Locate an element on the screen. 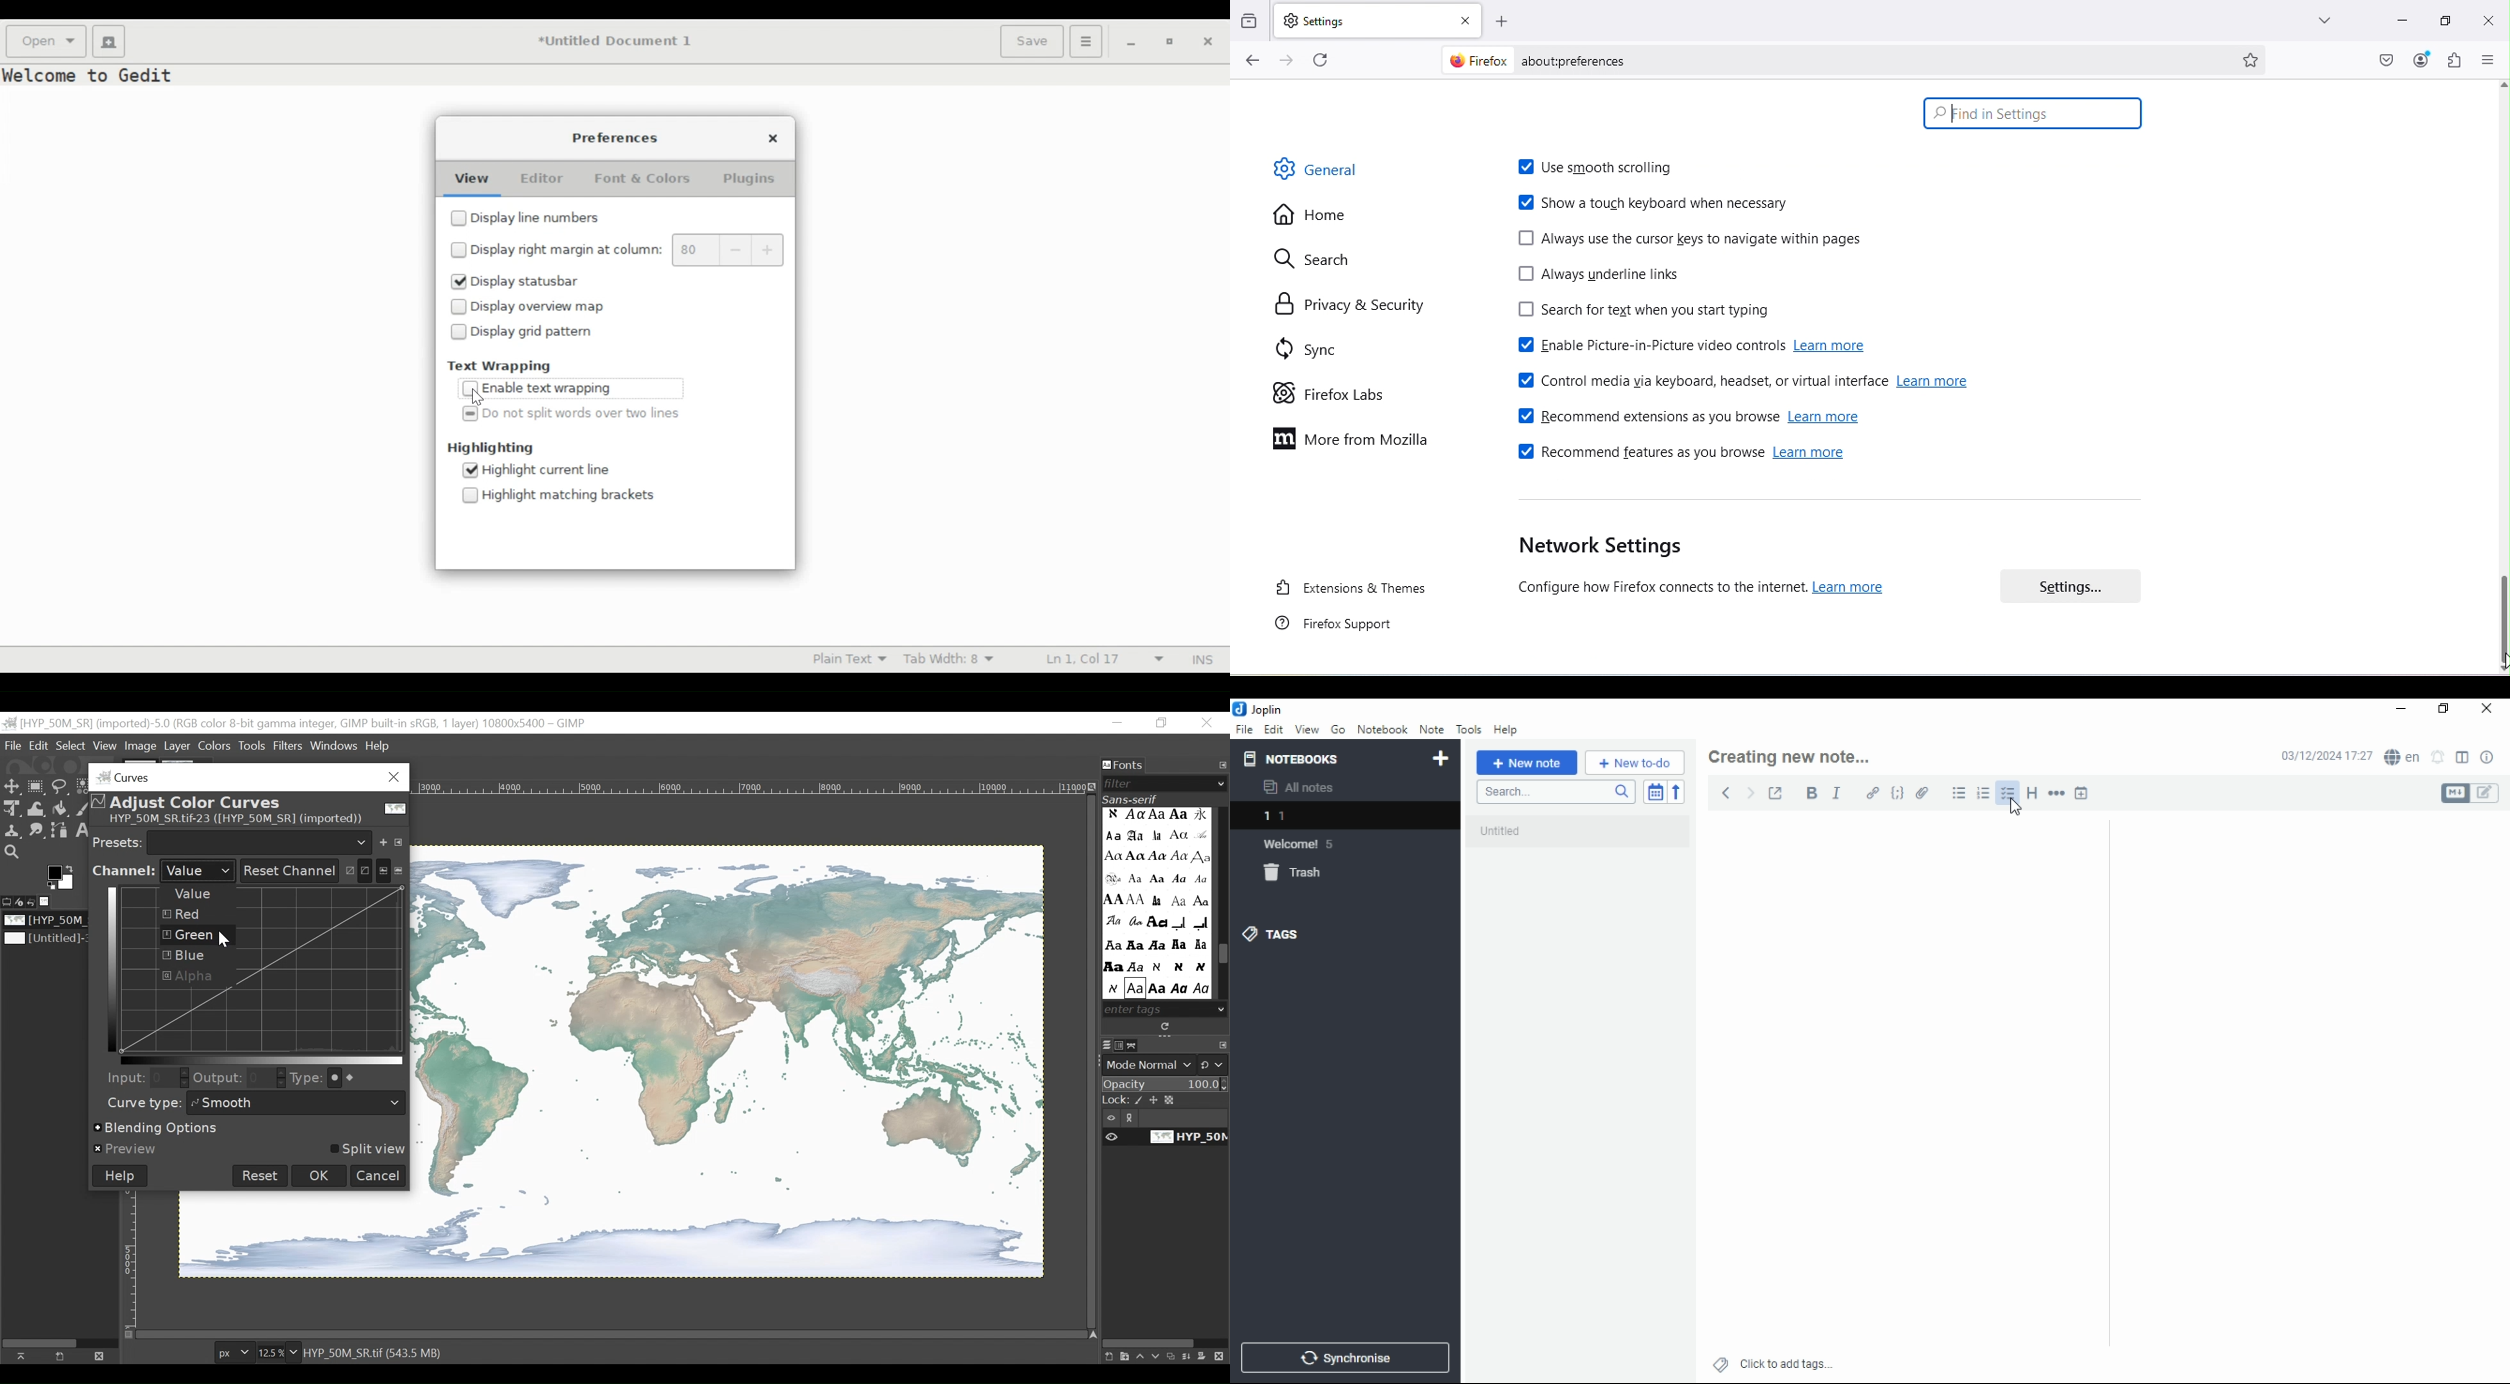  New to-do is located at coordinates (1635, 762).